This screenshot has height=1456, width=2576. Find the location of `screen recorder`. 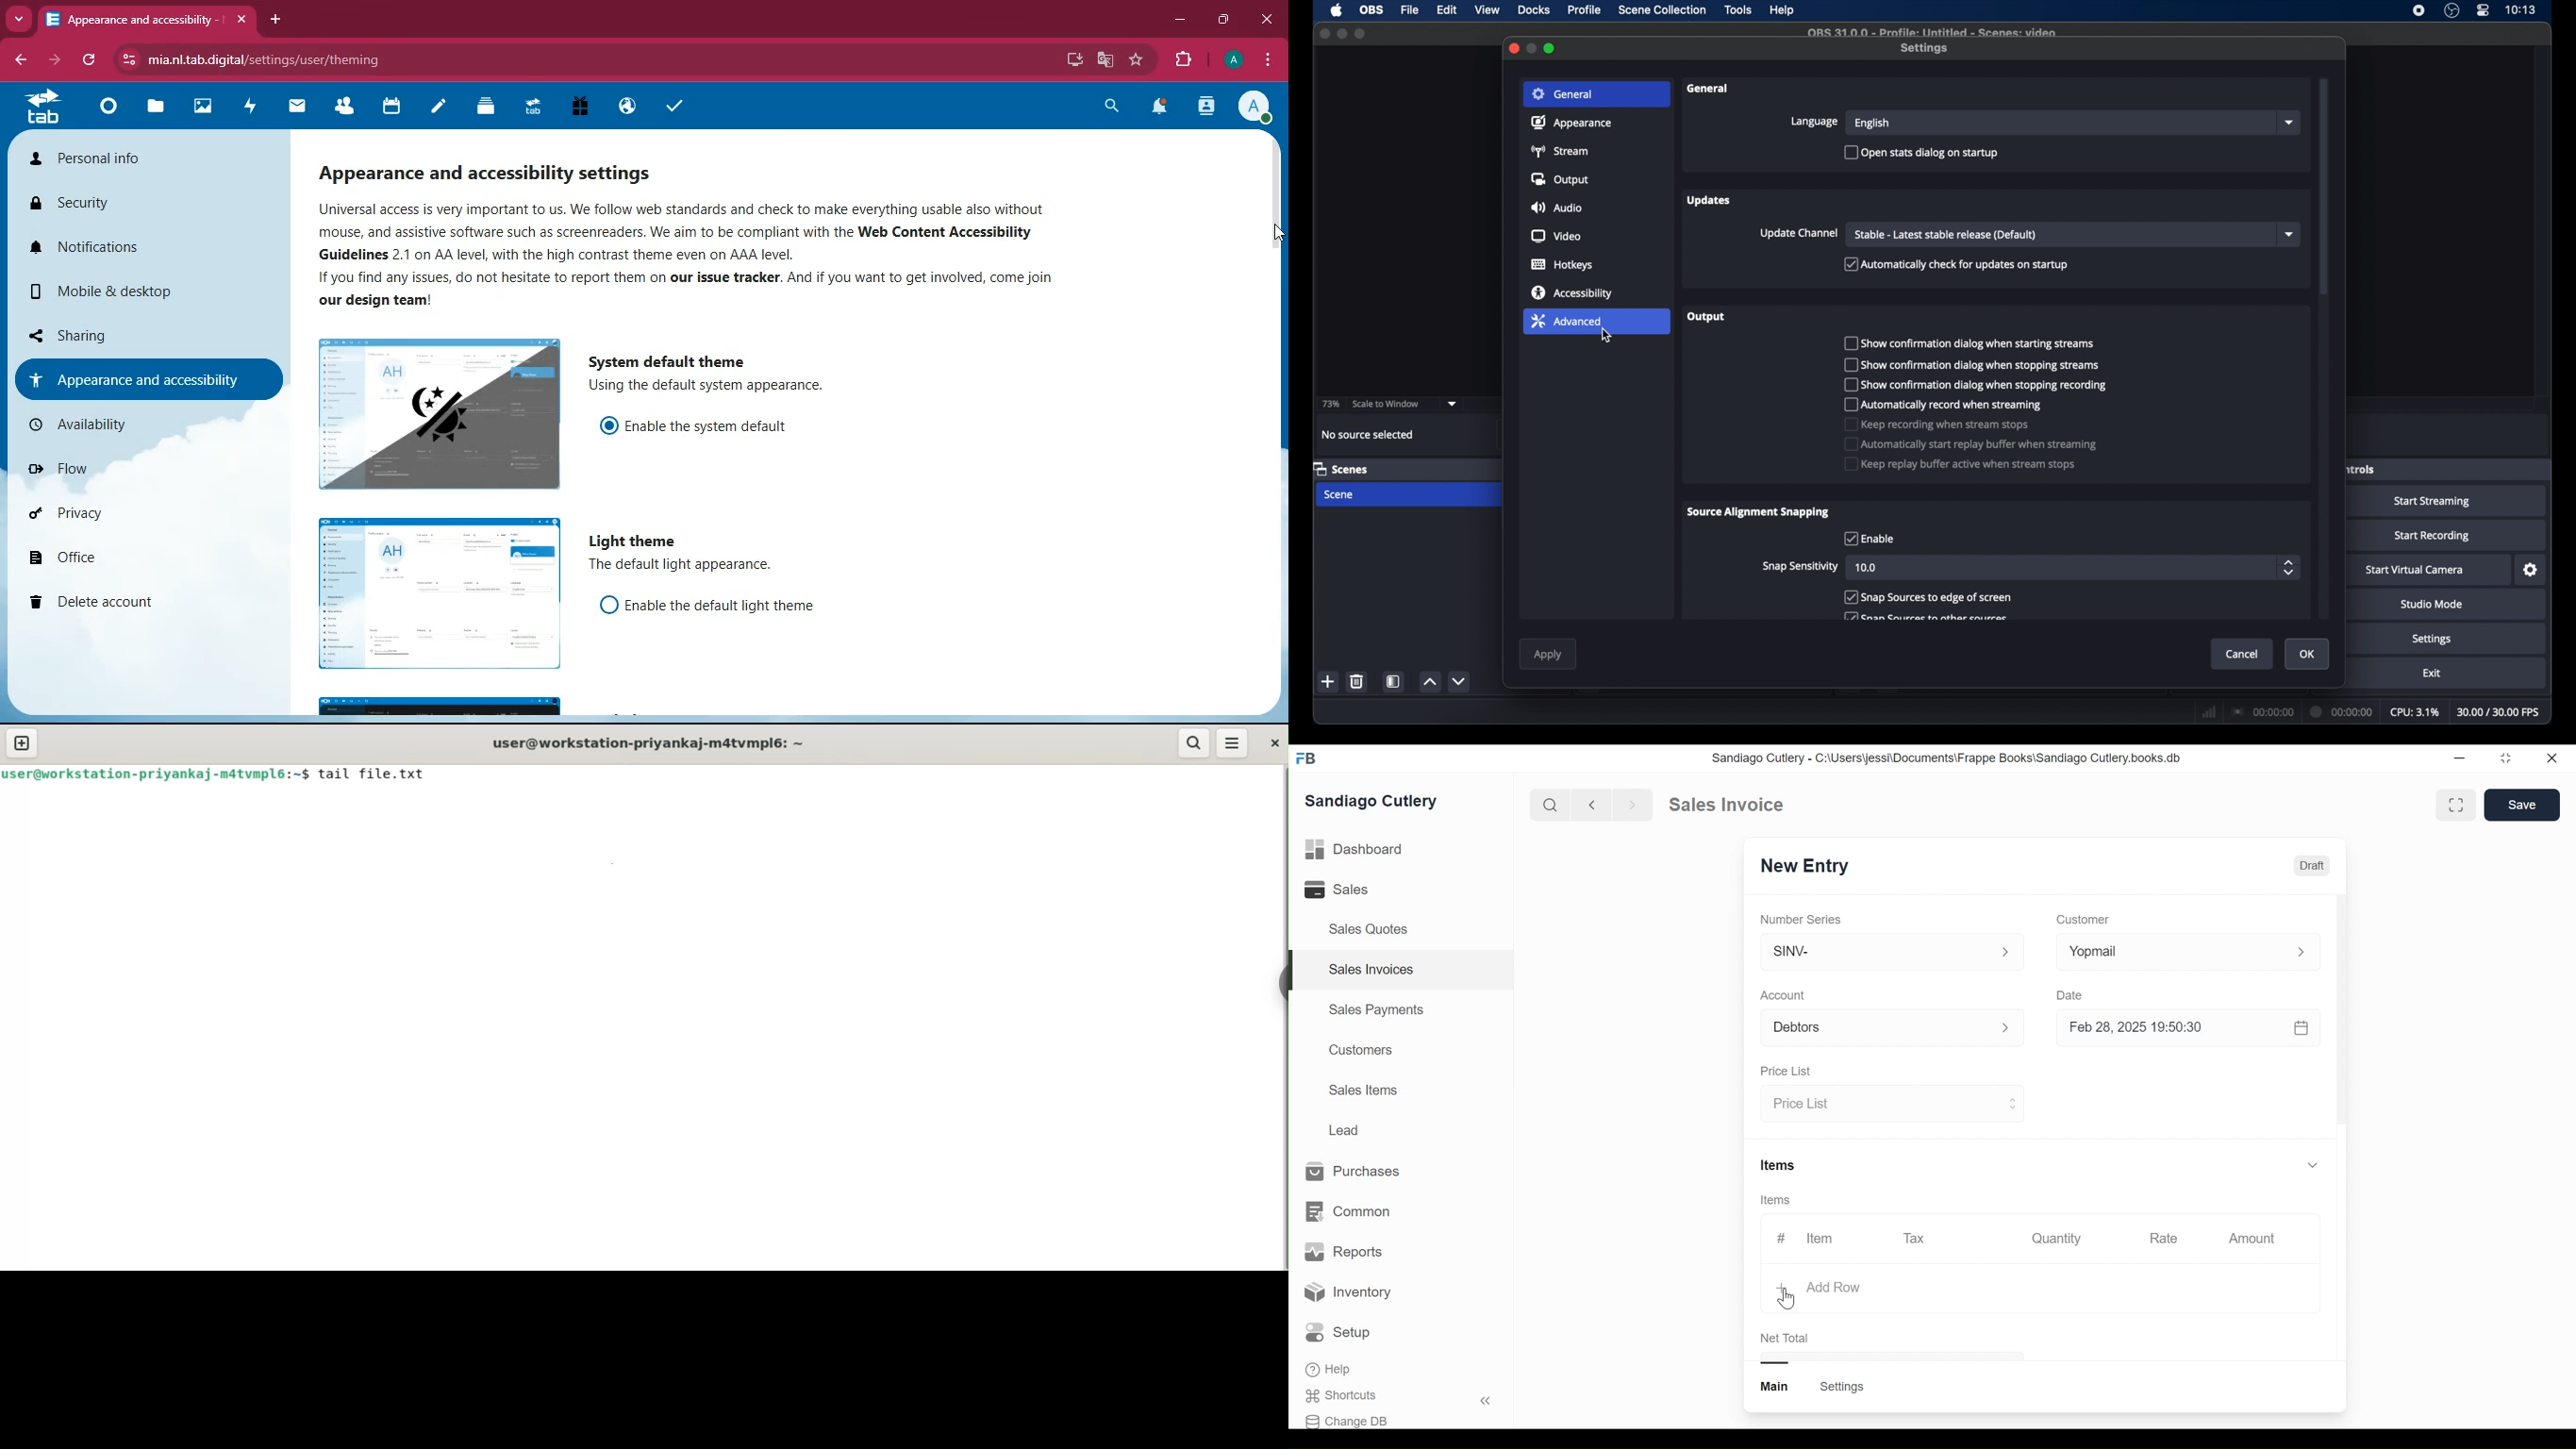

screen recorder is located at coordinates (2418, 11).